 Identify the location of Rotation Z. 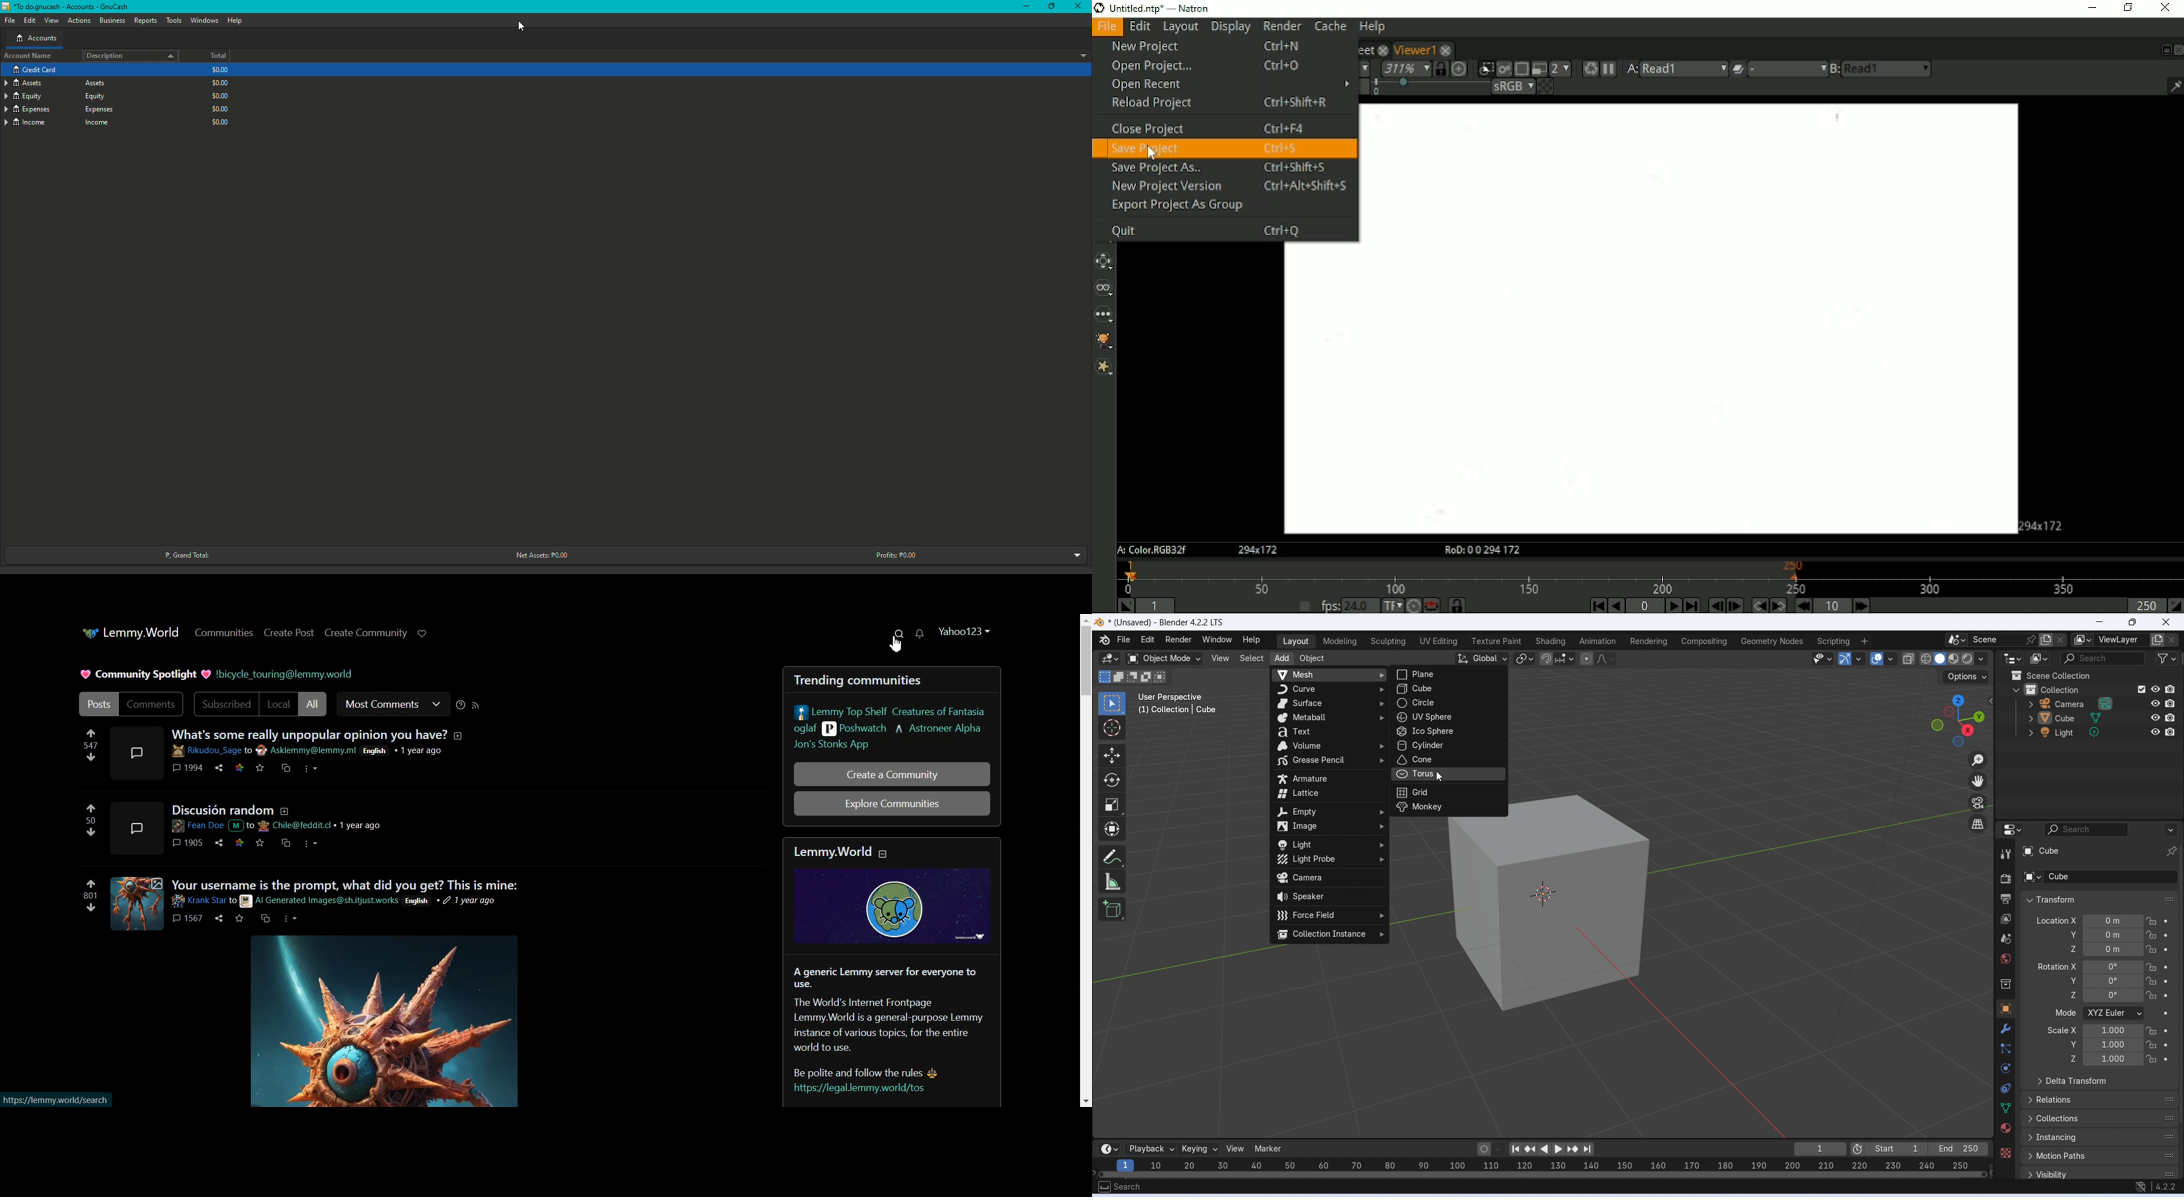
(2127, 996).